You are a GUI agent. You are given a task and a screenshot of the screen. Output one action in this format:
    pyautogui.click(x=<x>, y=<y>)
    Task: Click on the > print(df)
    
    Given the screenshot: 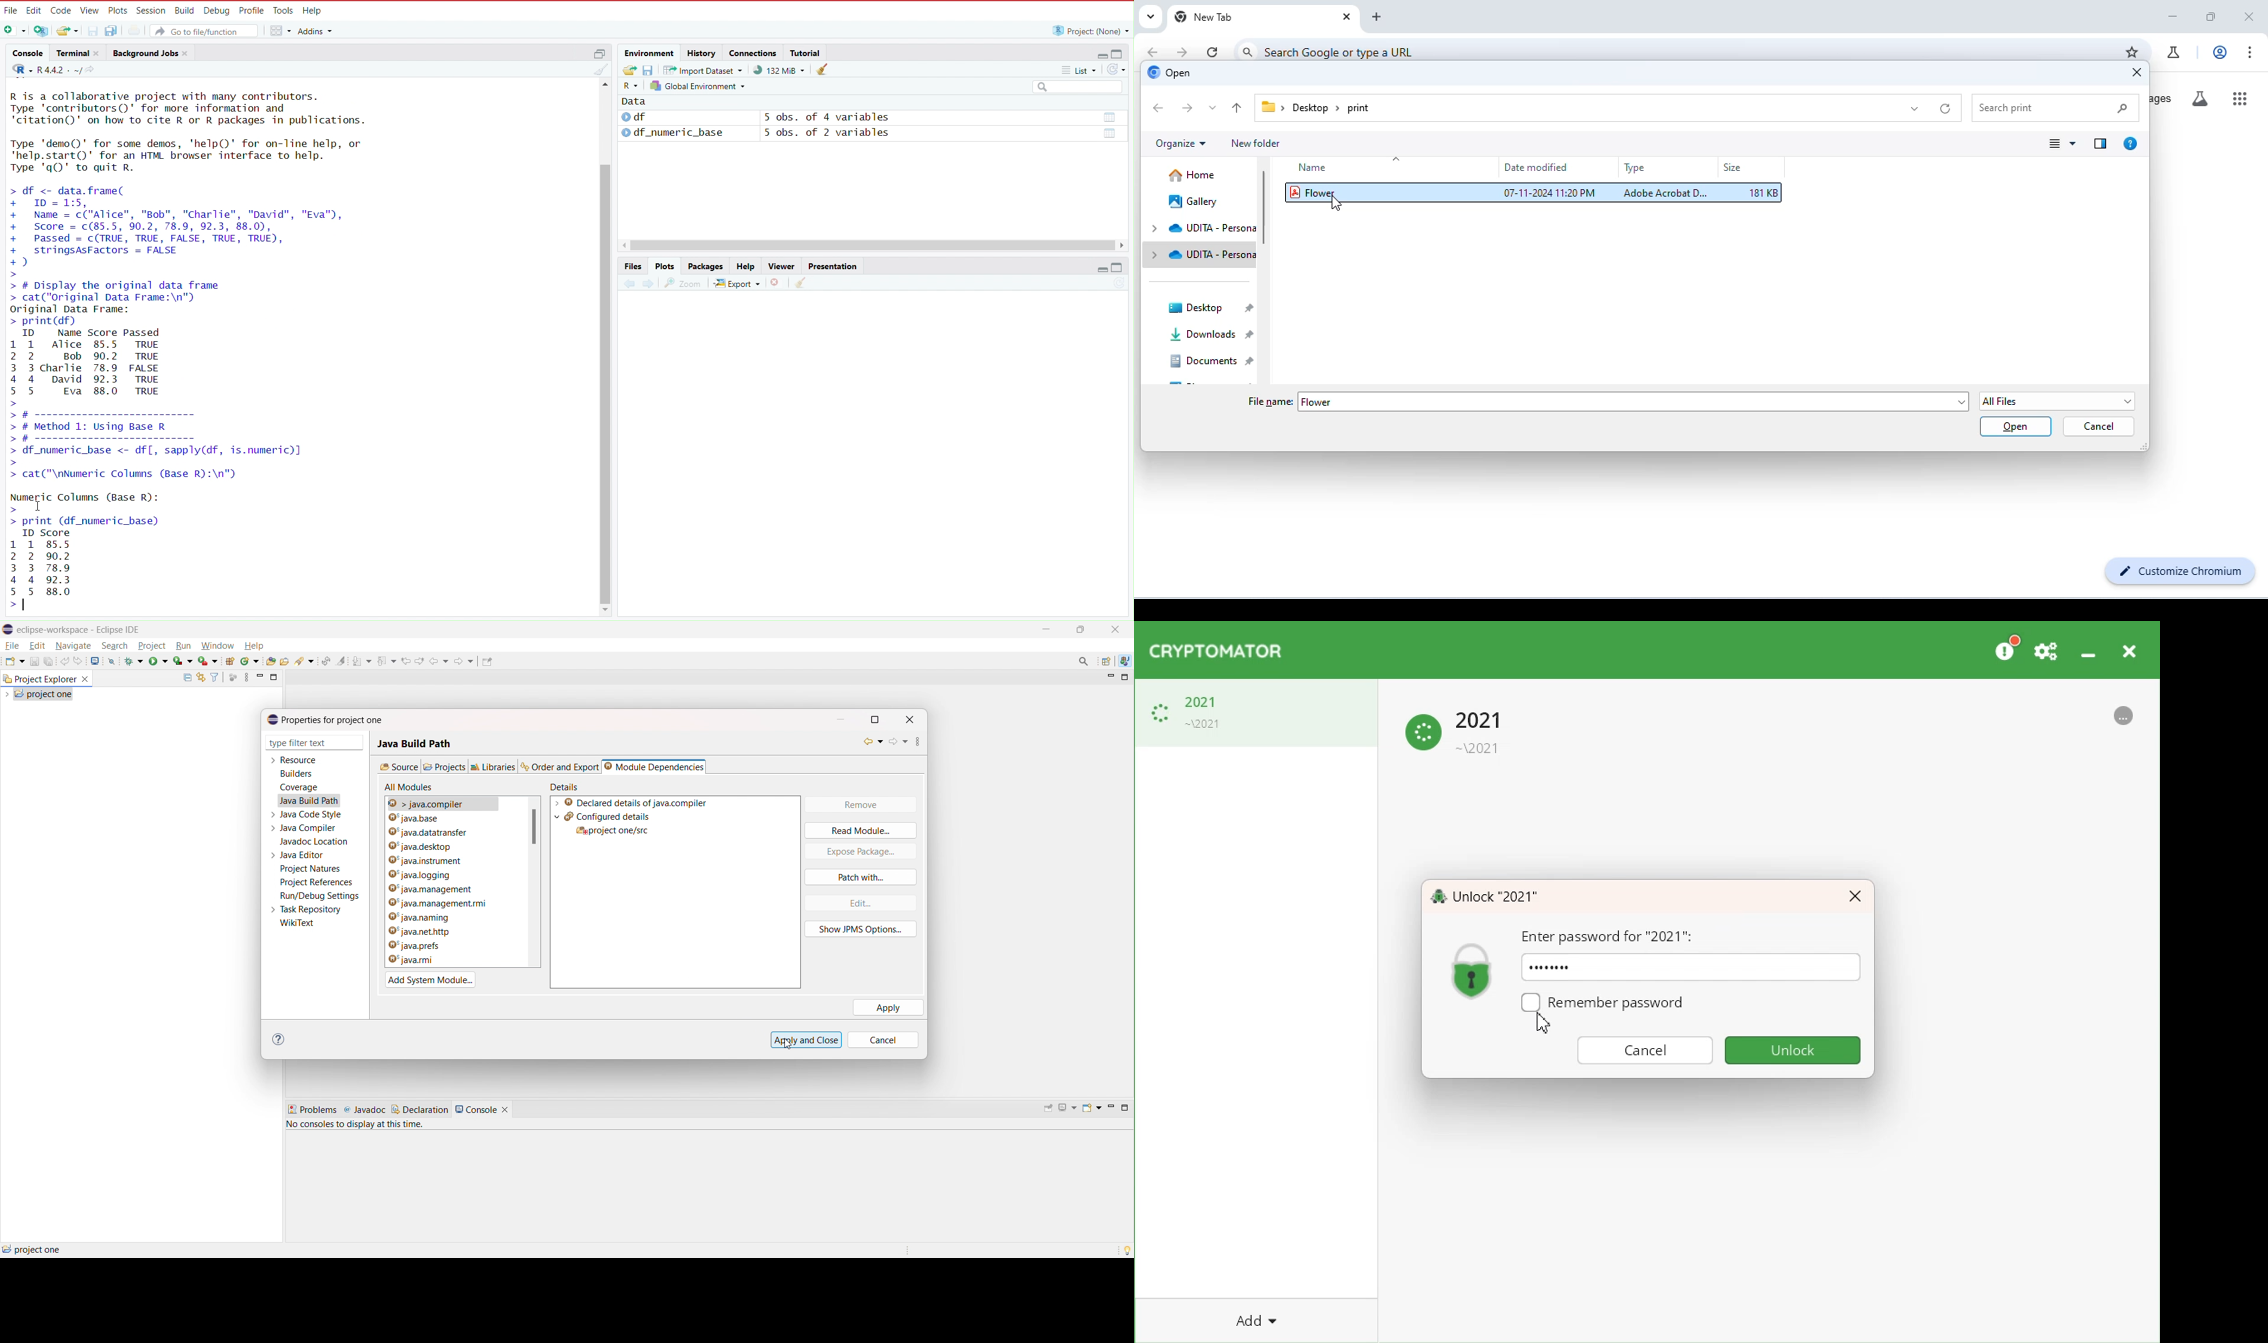 What is the action you would take?
    pyautogui.click(x=71, y=322)
    